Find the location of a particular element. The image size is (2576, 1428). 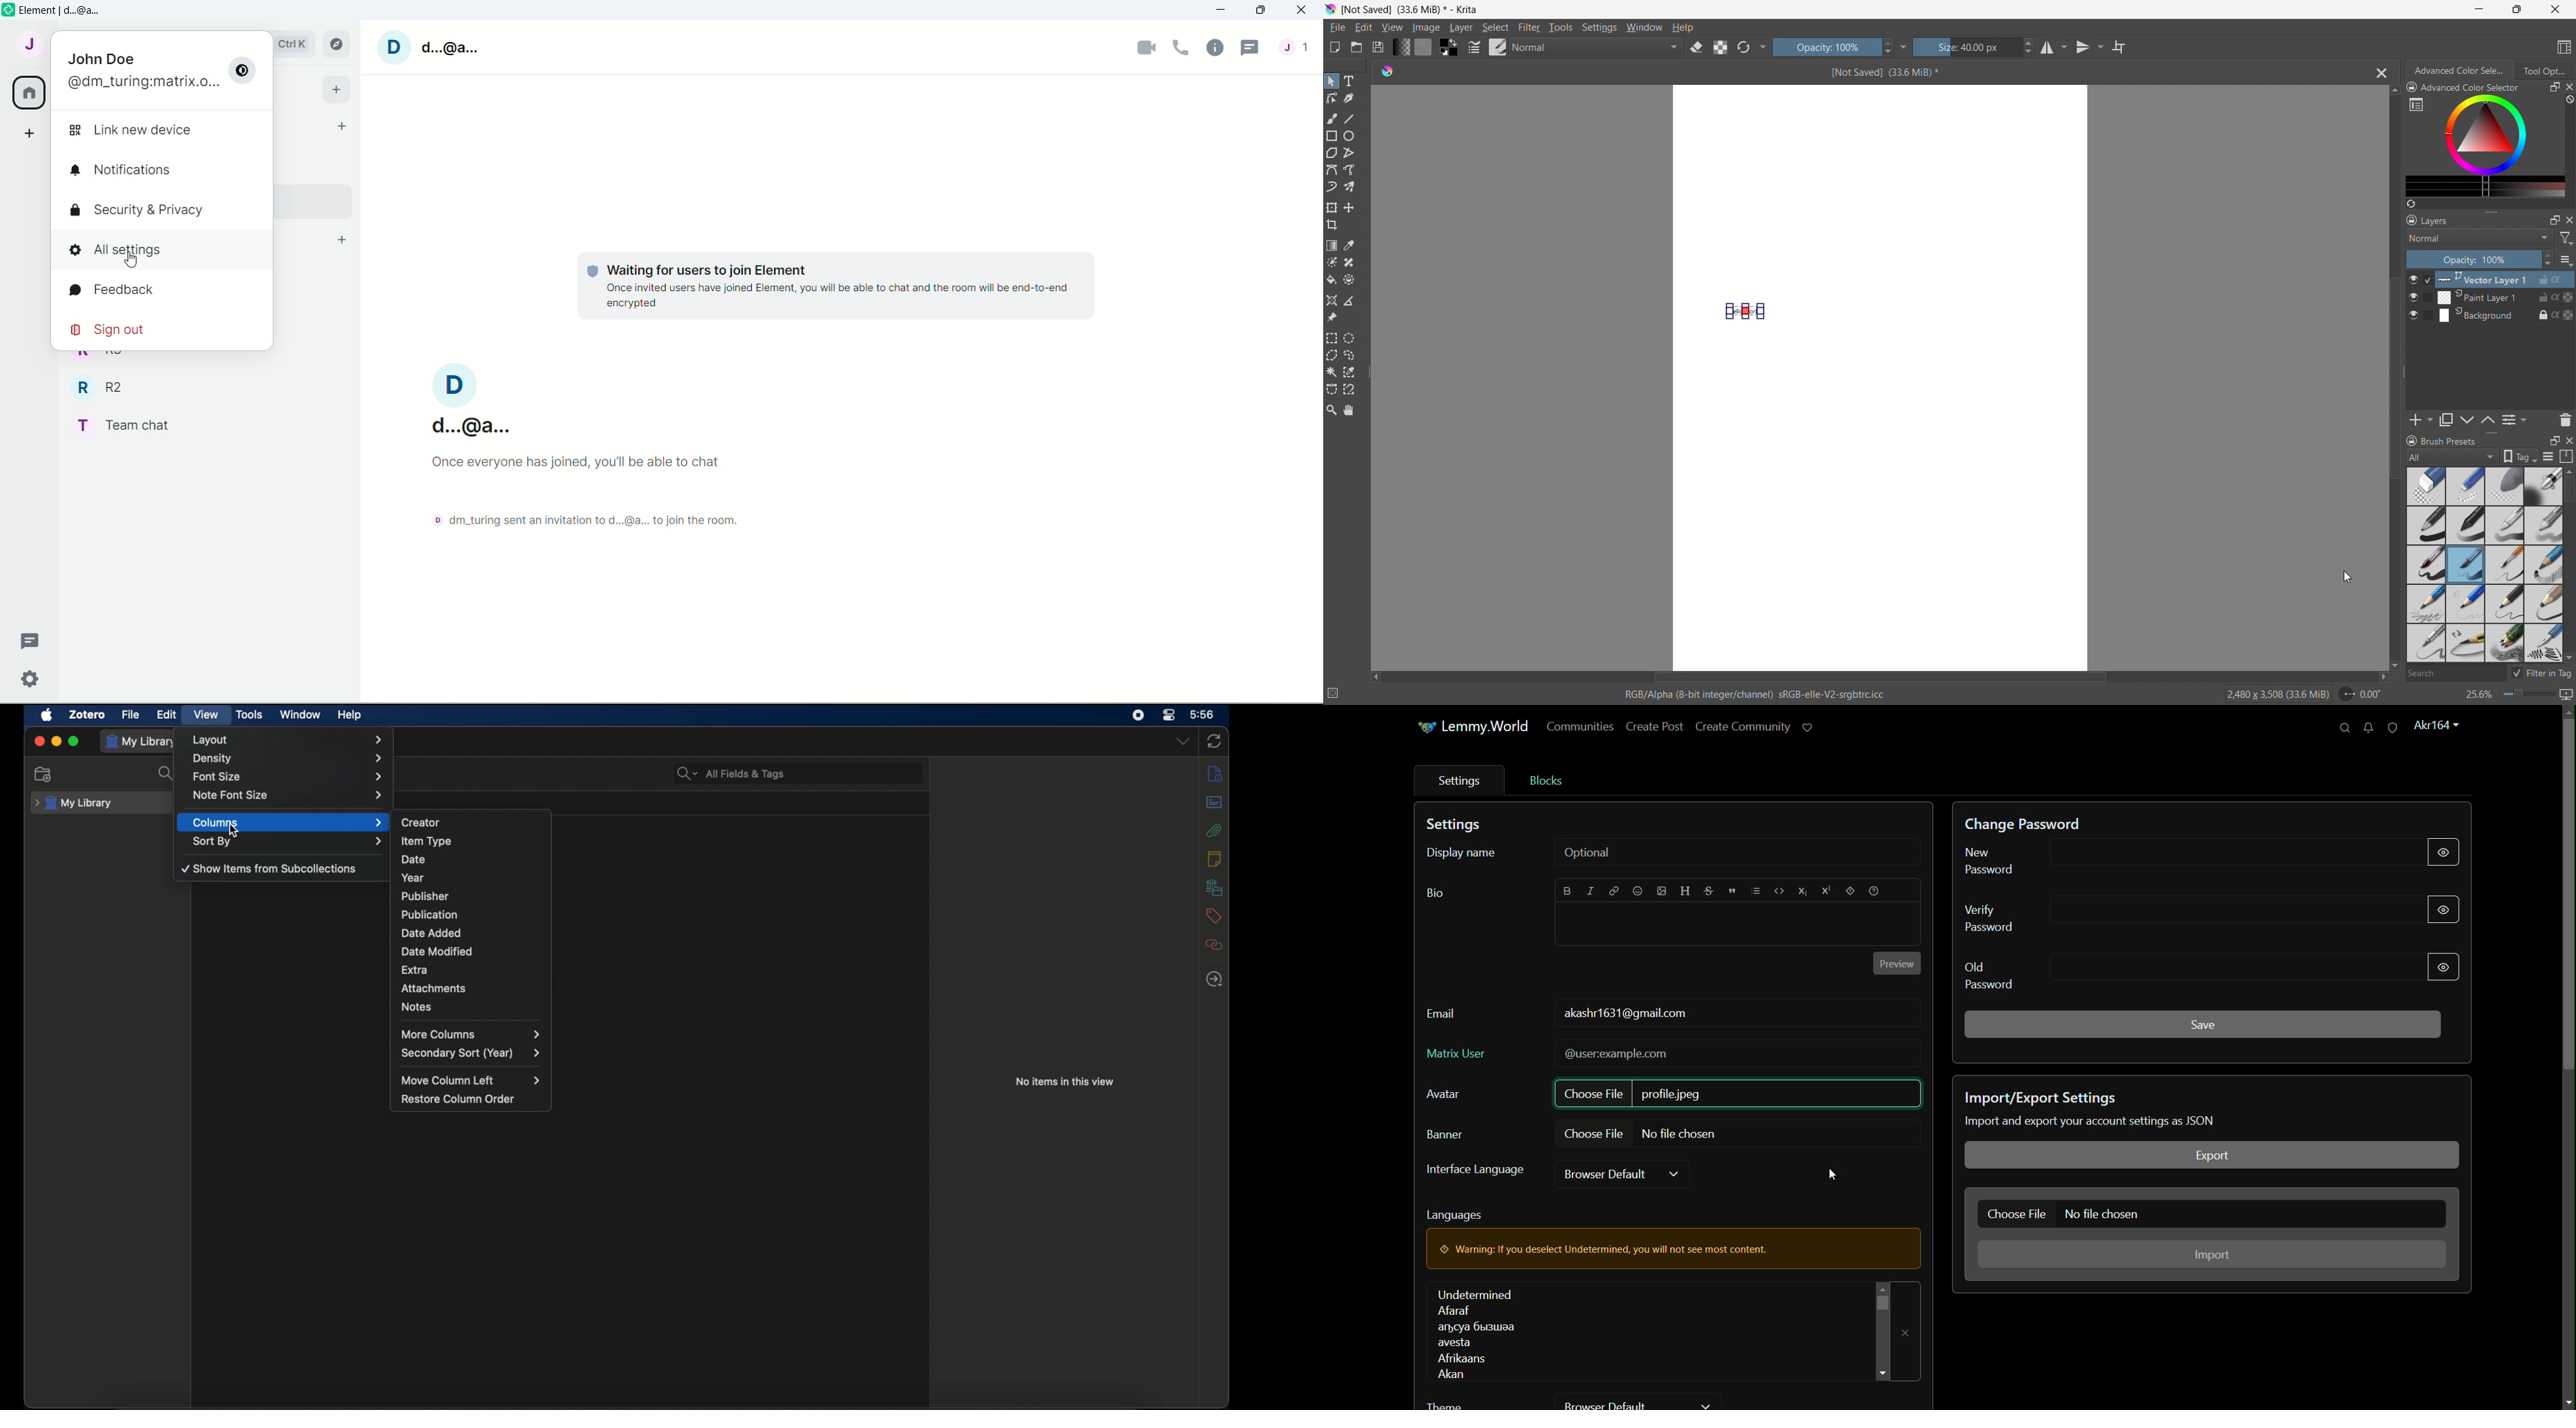

file is located at coordinates (130, 714).